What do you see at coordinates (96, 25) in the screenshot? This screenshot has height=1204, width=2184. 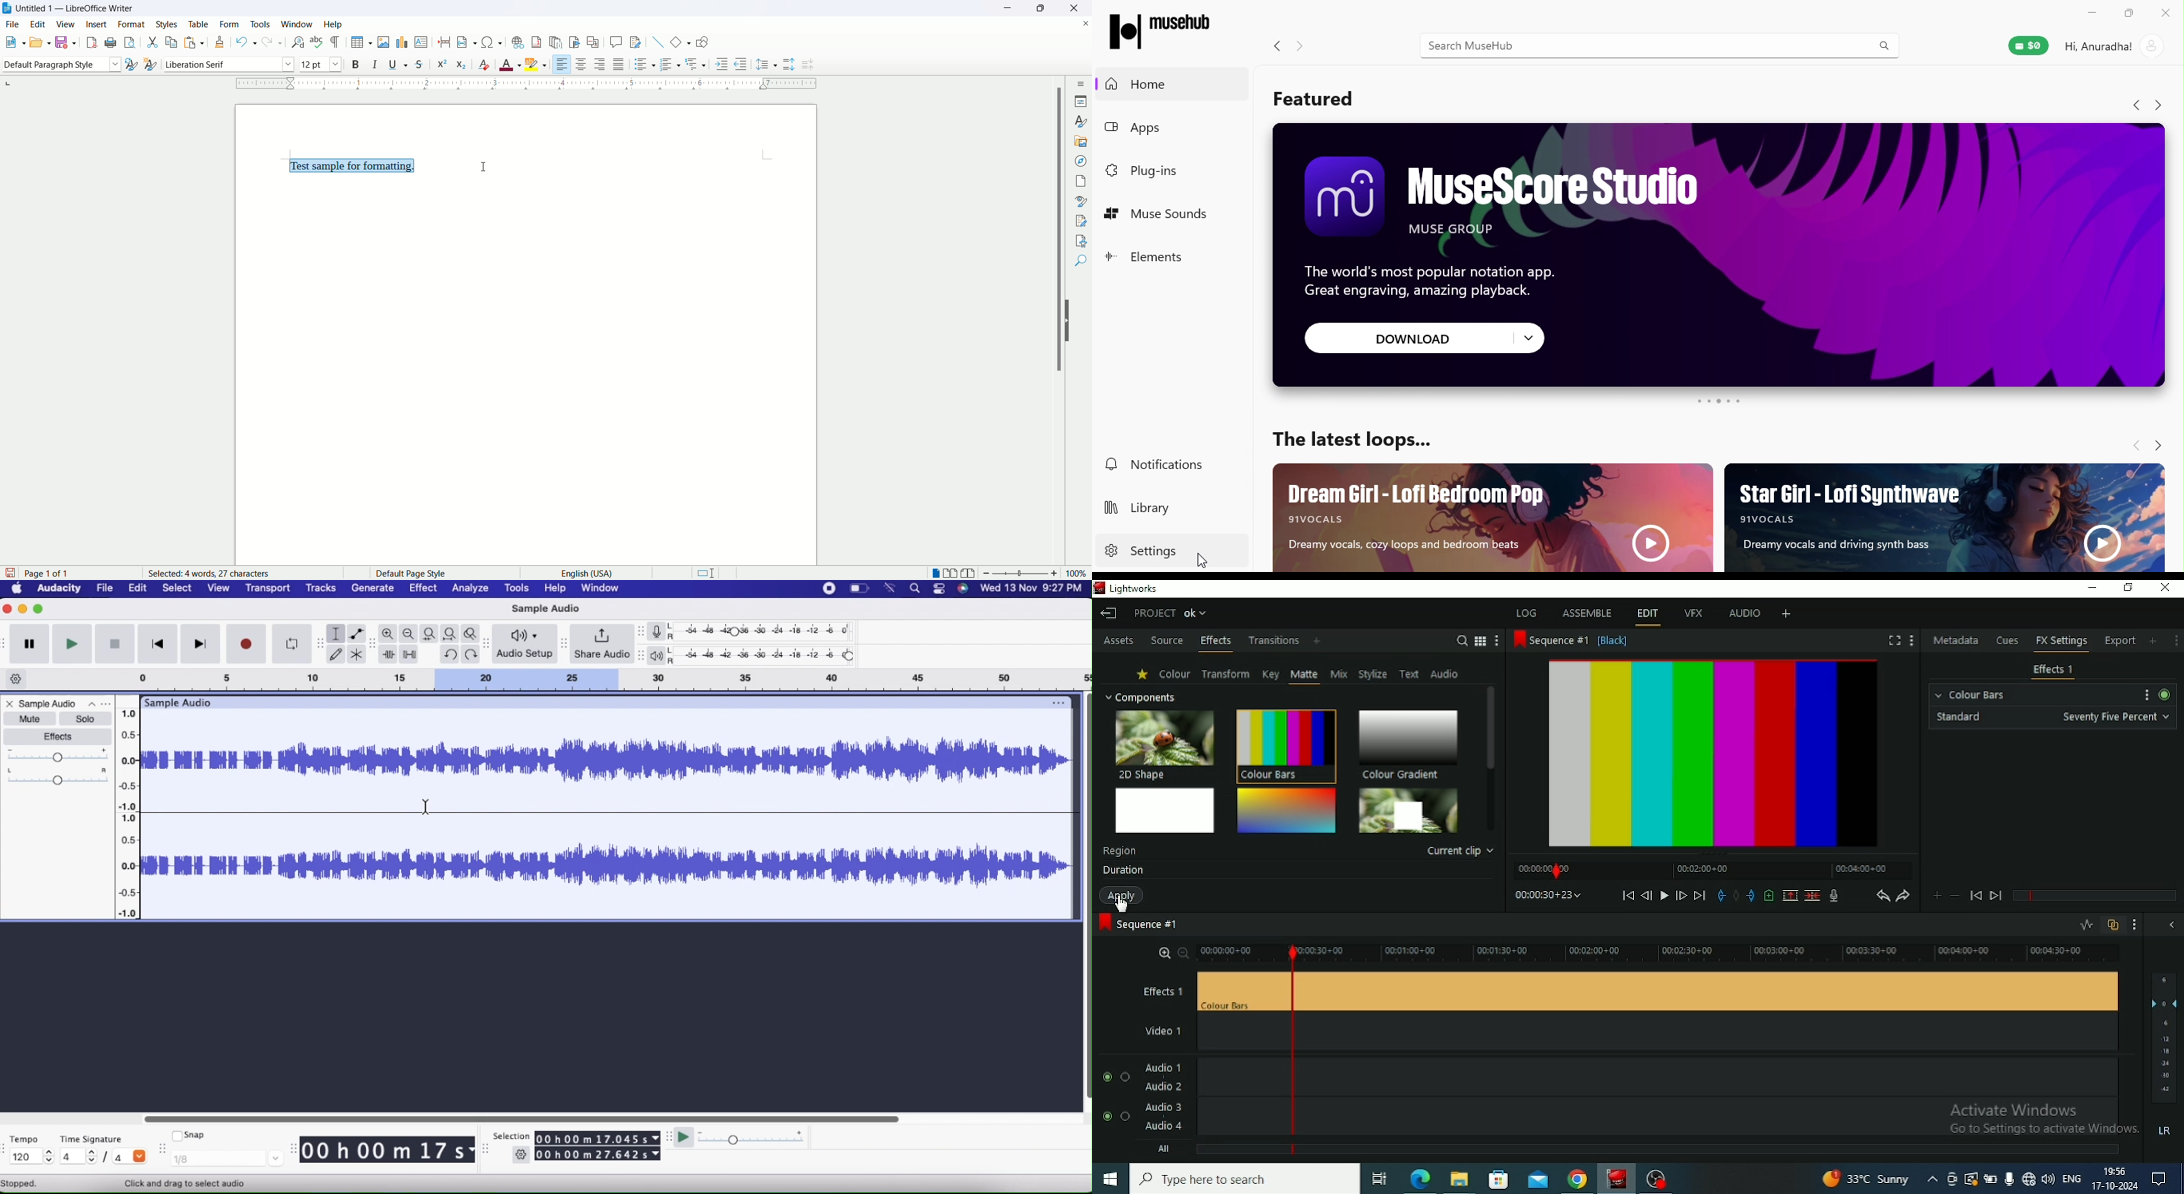 I see `insert` at bounding box center [96, 25].